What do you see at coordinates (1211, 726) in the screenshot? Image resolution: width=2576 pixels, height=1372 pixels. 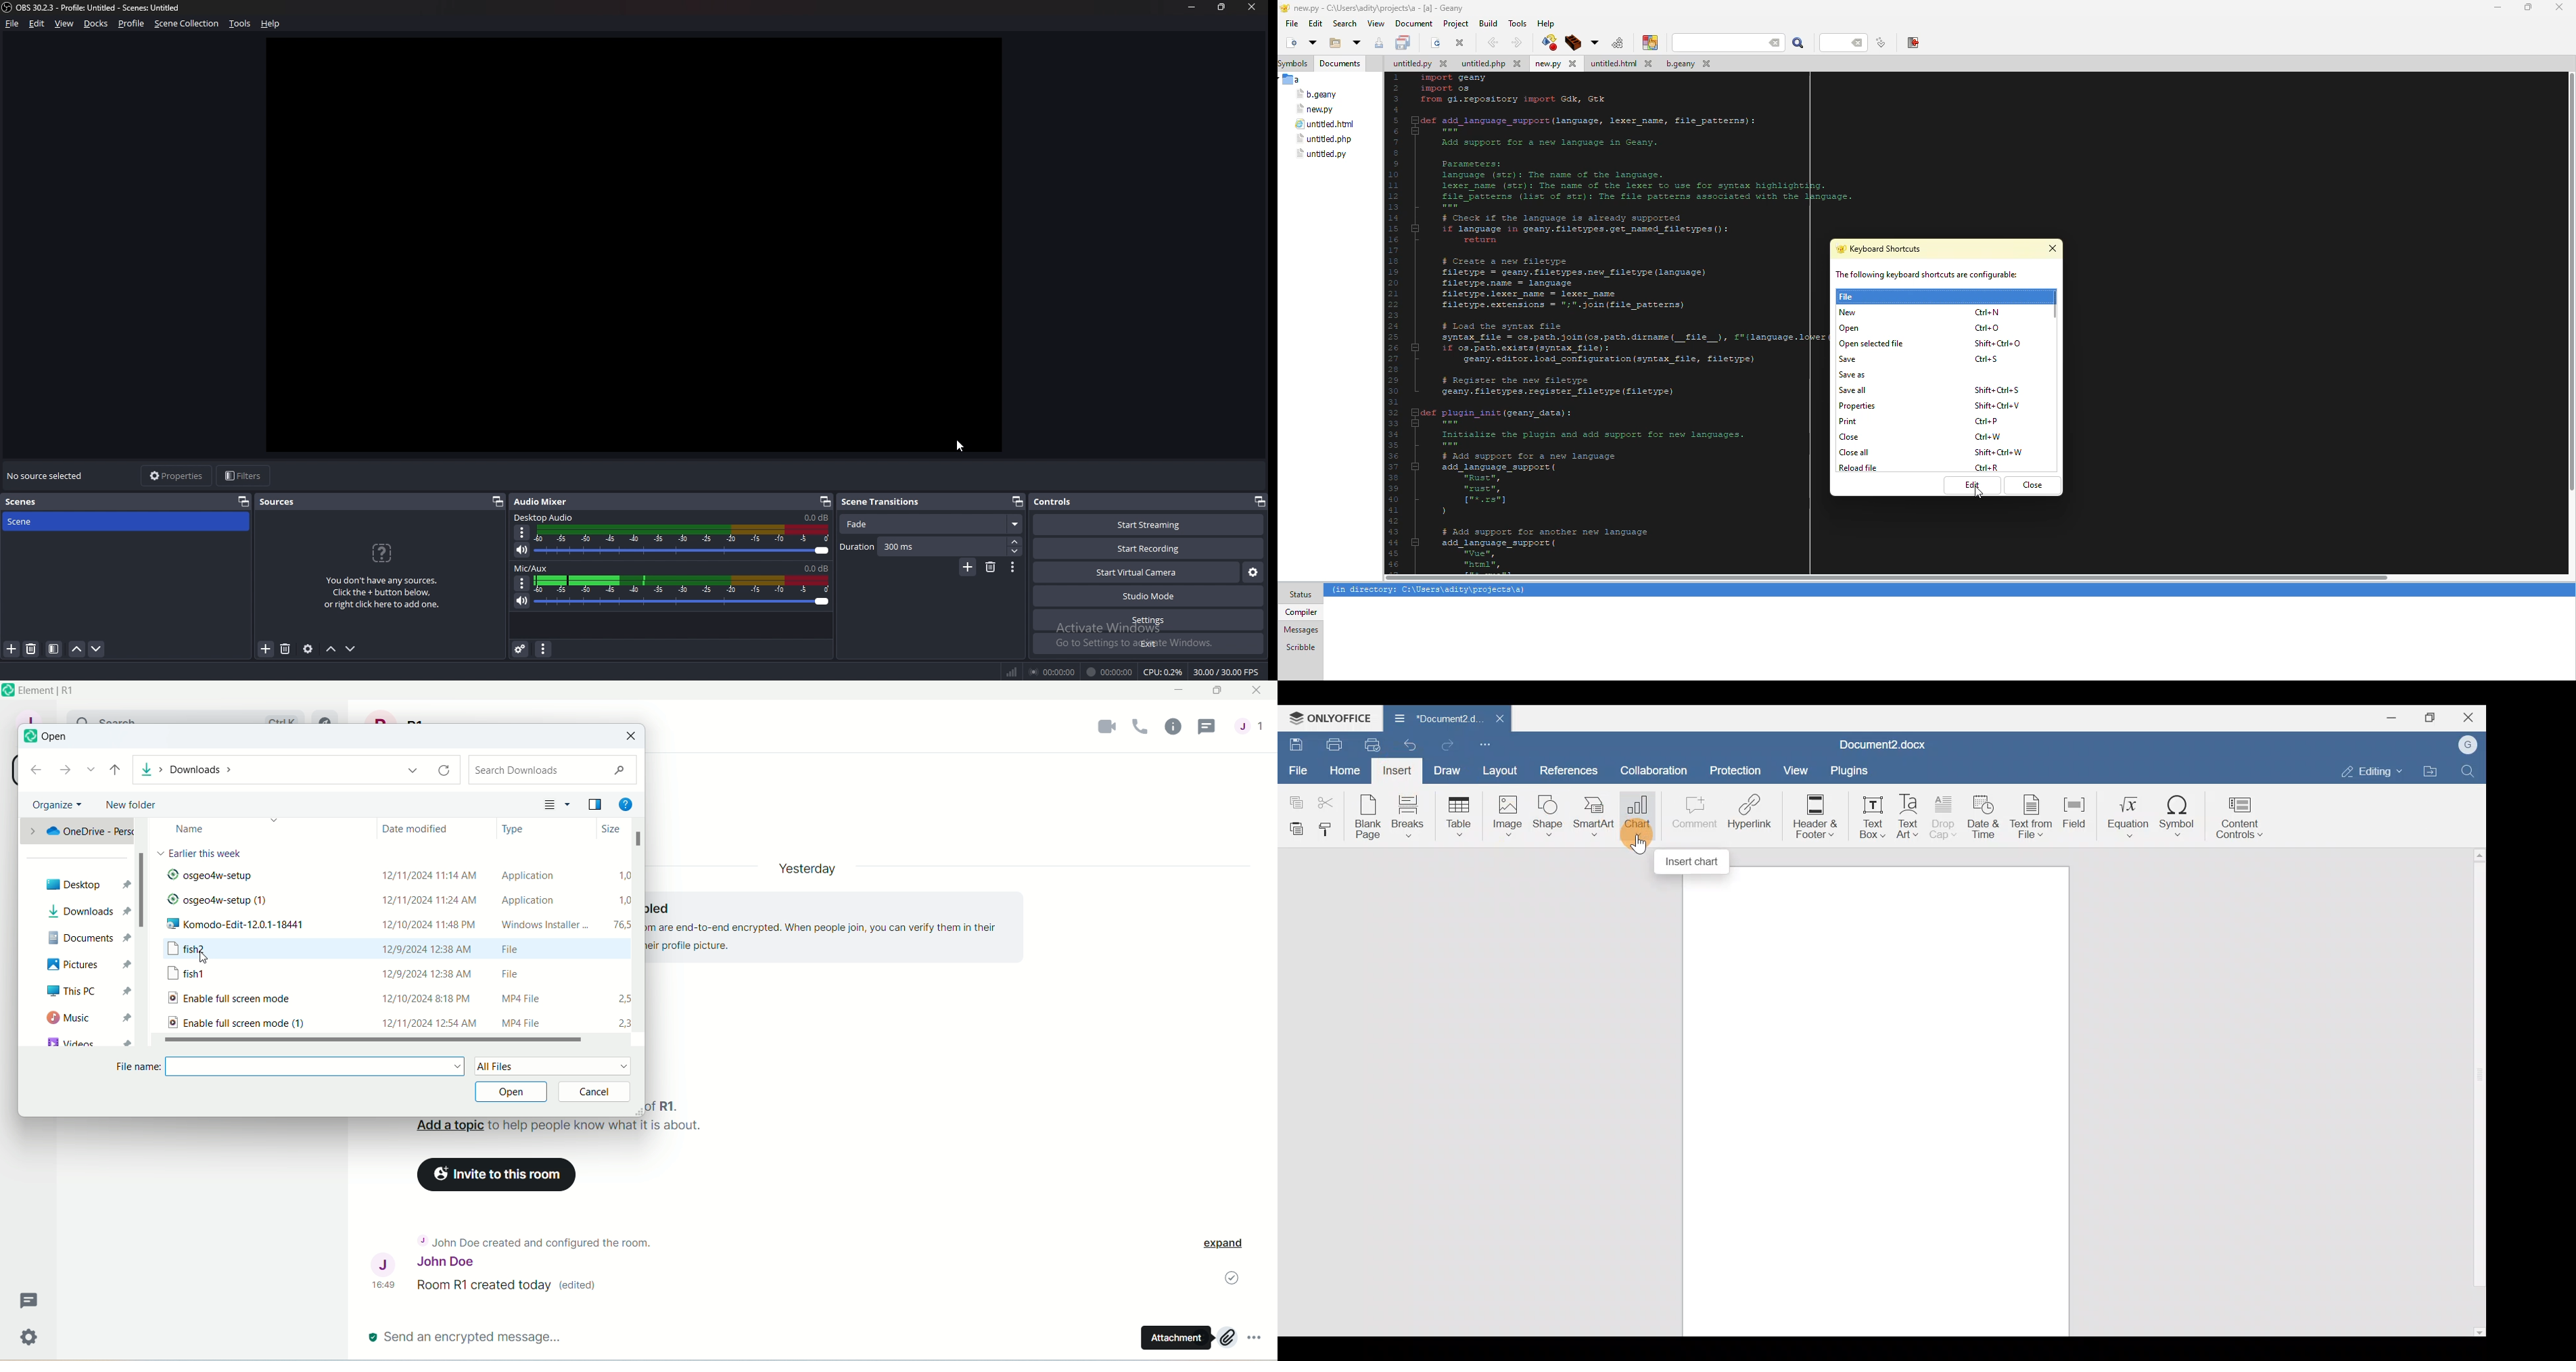 I see `threads` at bounding box center [1211, 726].